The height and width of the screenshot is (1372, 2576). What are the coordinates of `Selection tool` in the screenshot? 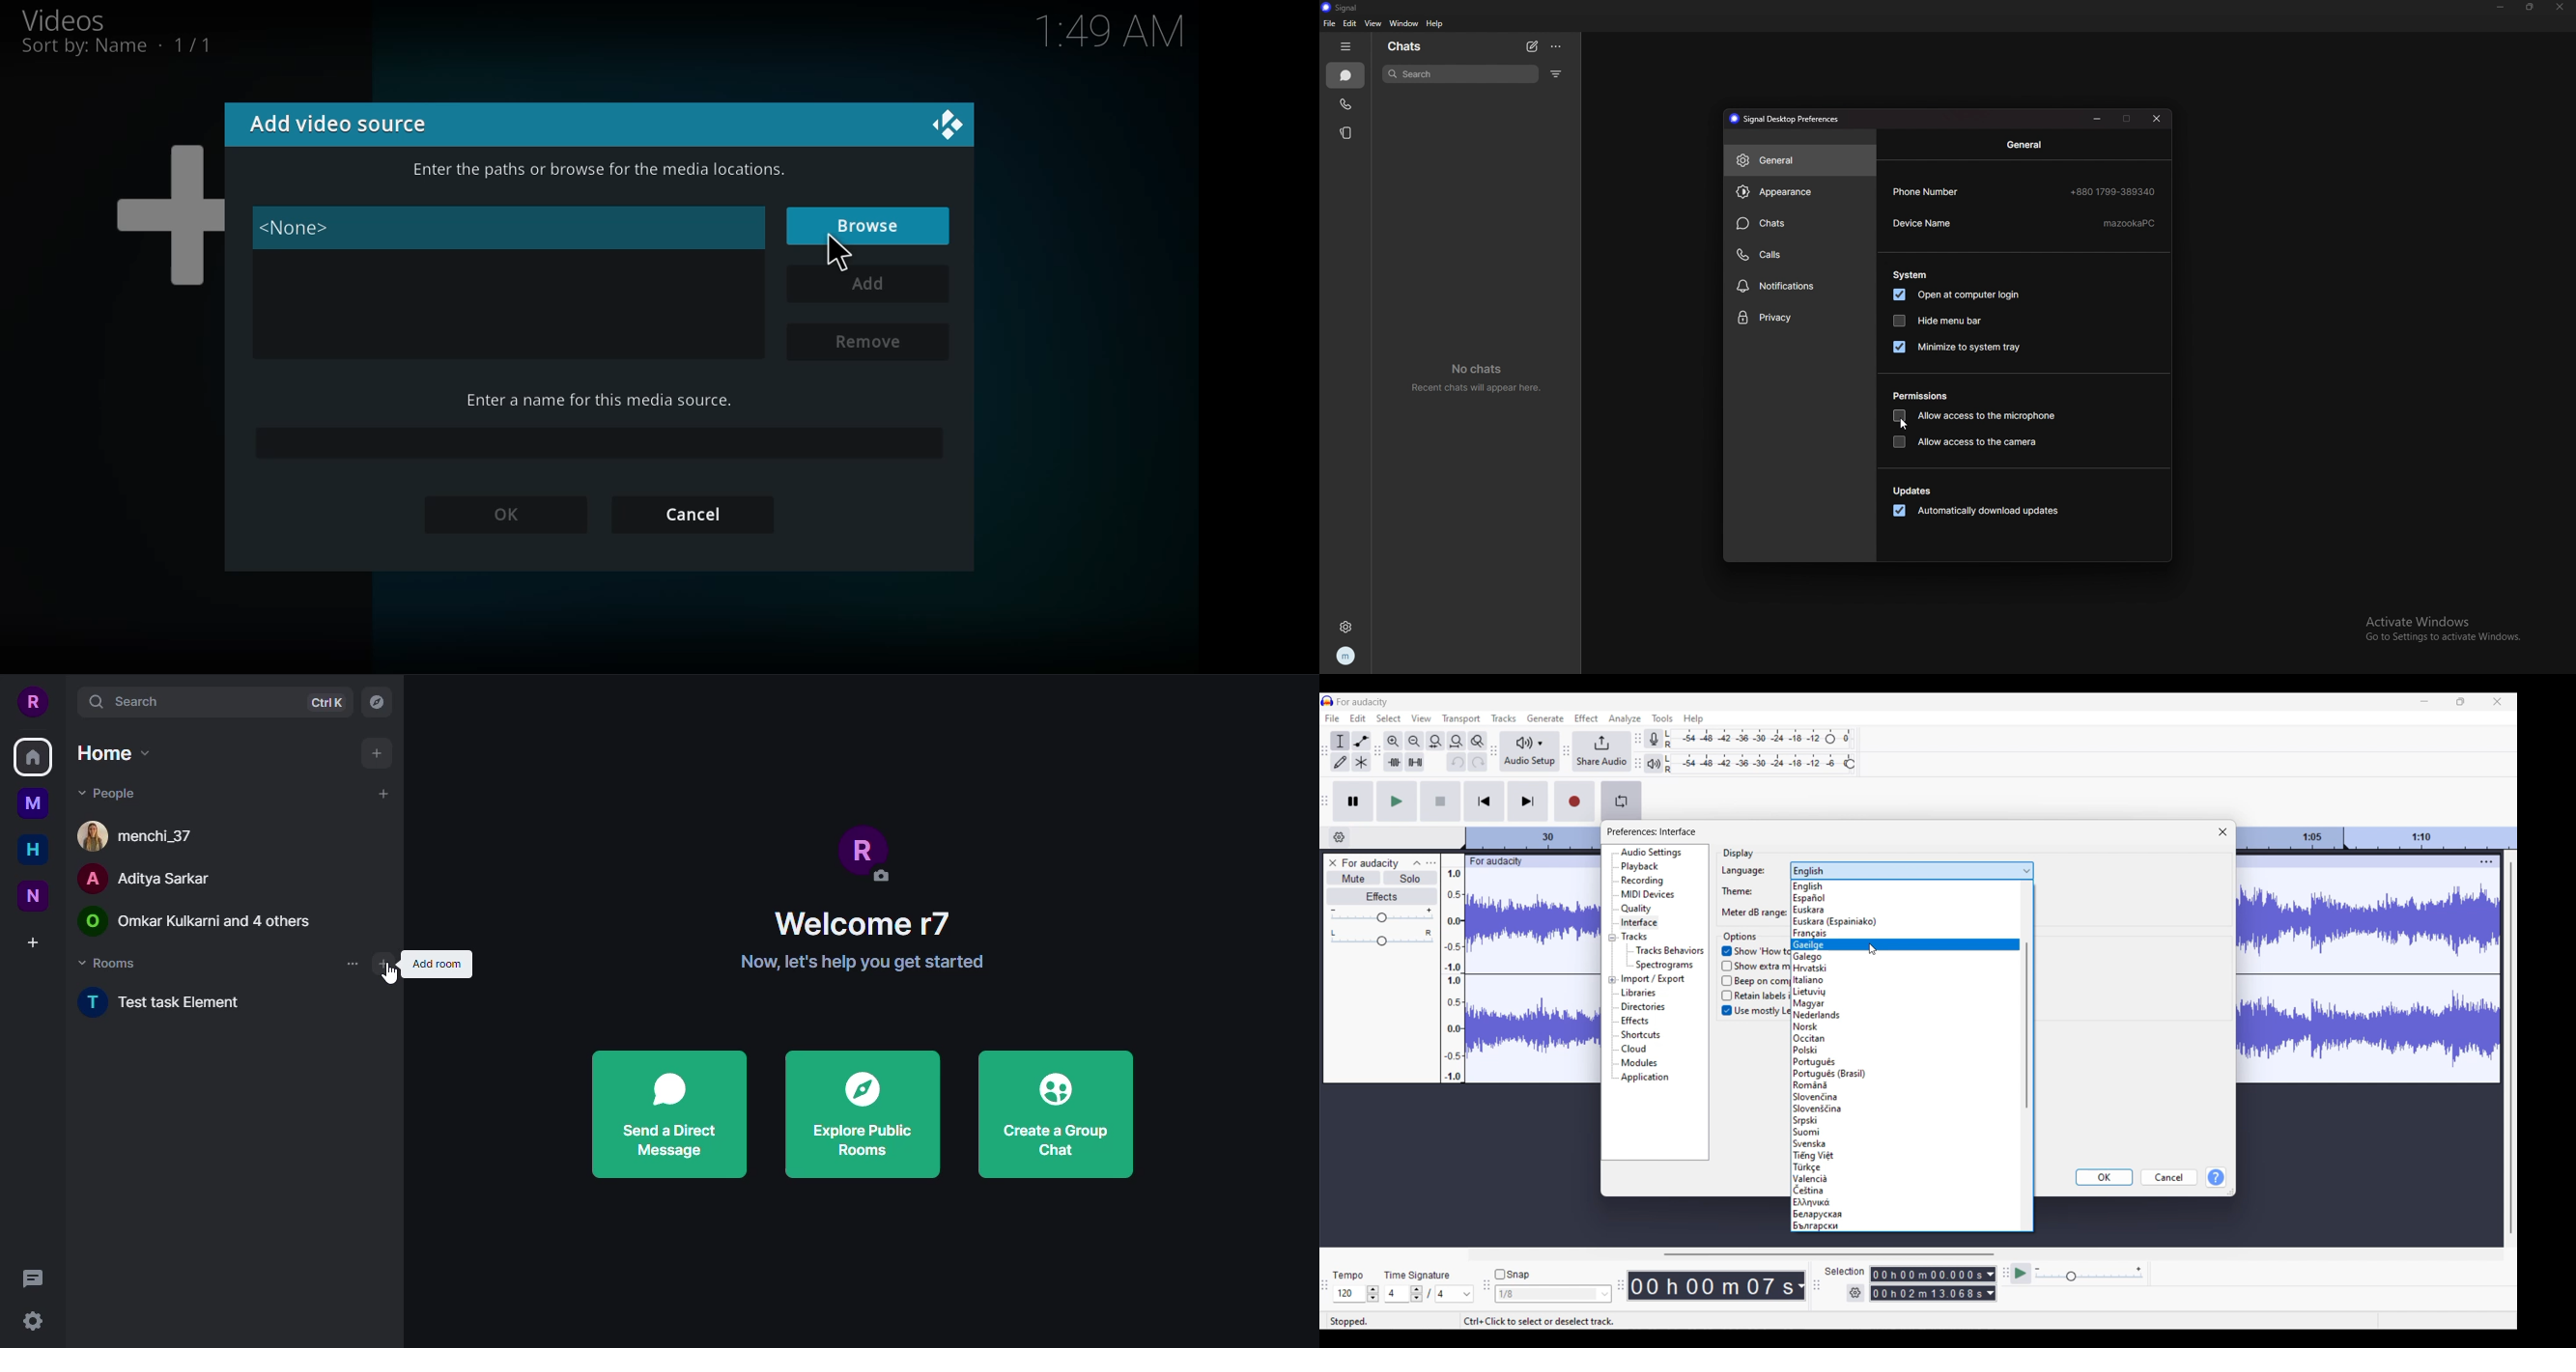 It's located at (1340, 741).